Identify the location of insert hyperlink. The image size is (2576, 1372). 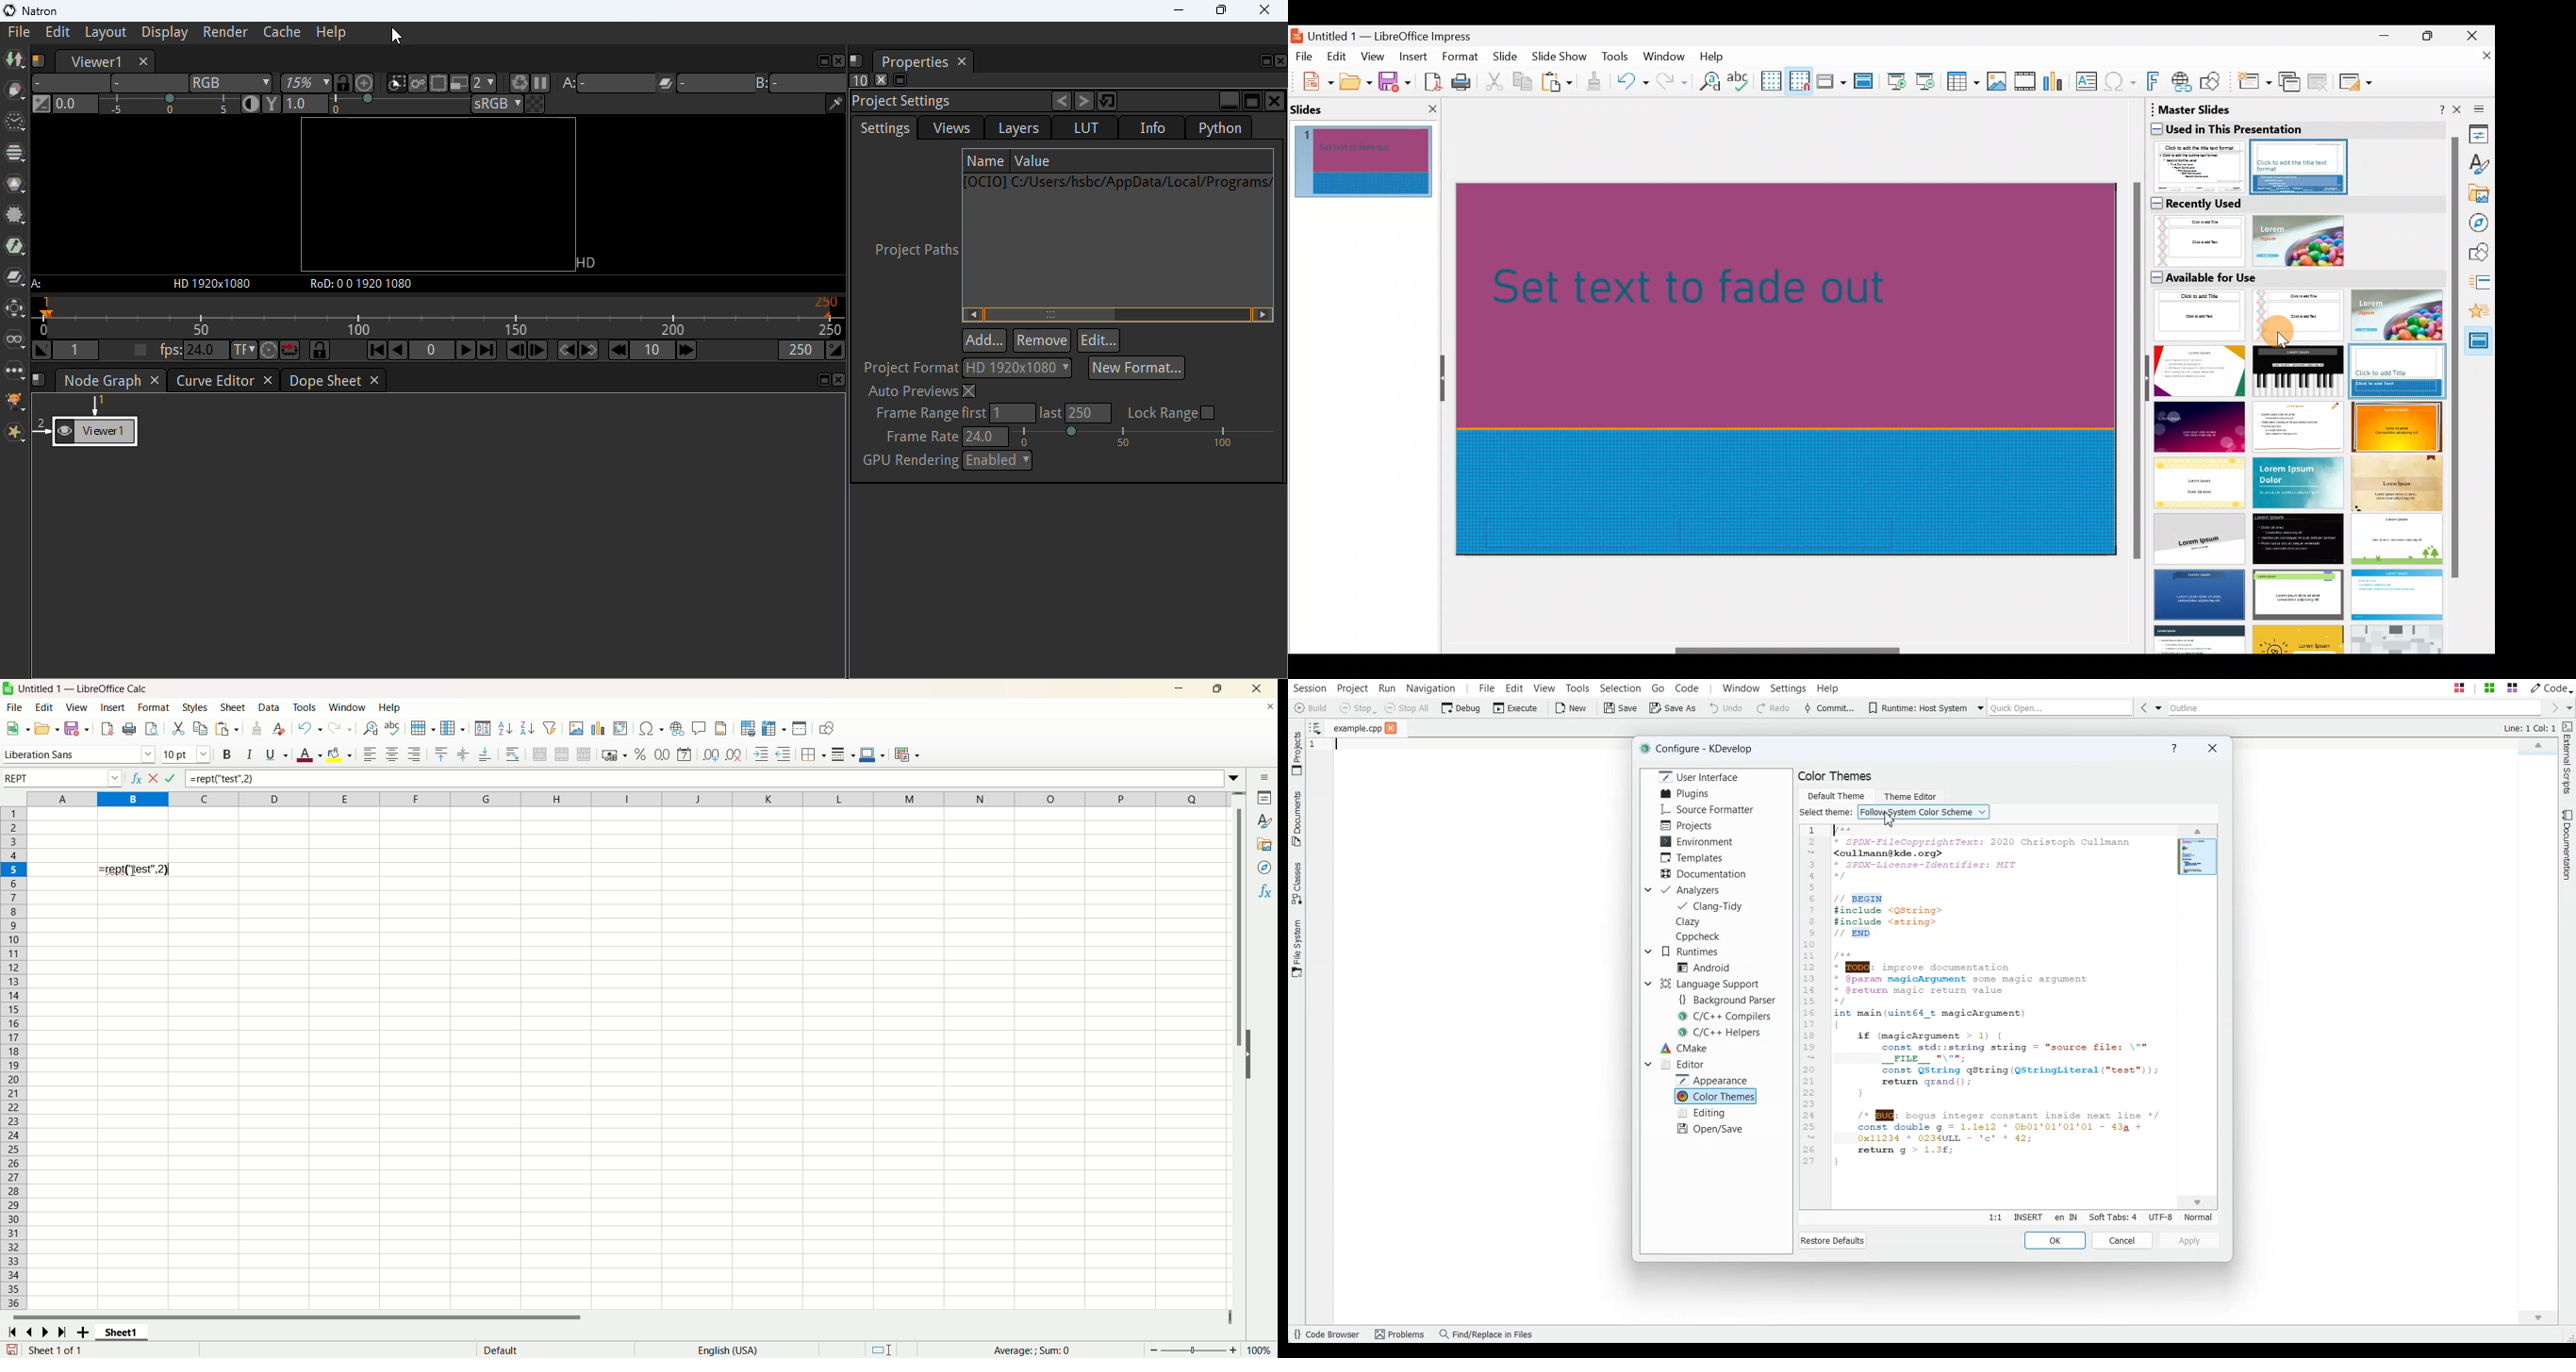
(676, 729).